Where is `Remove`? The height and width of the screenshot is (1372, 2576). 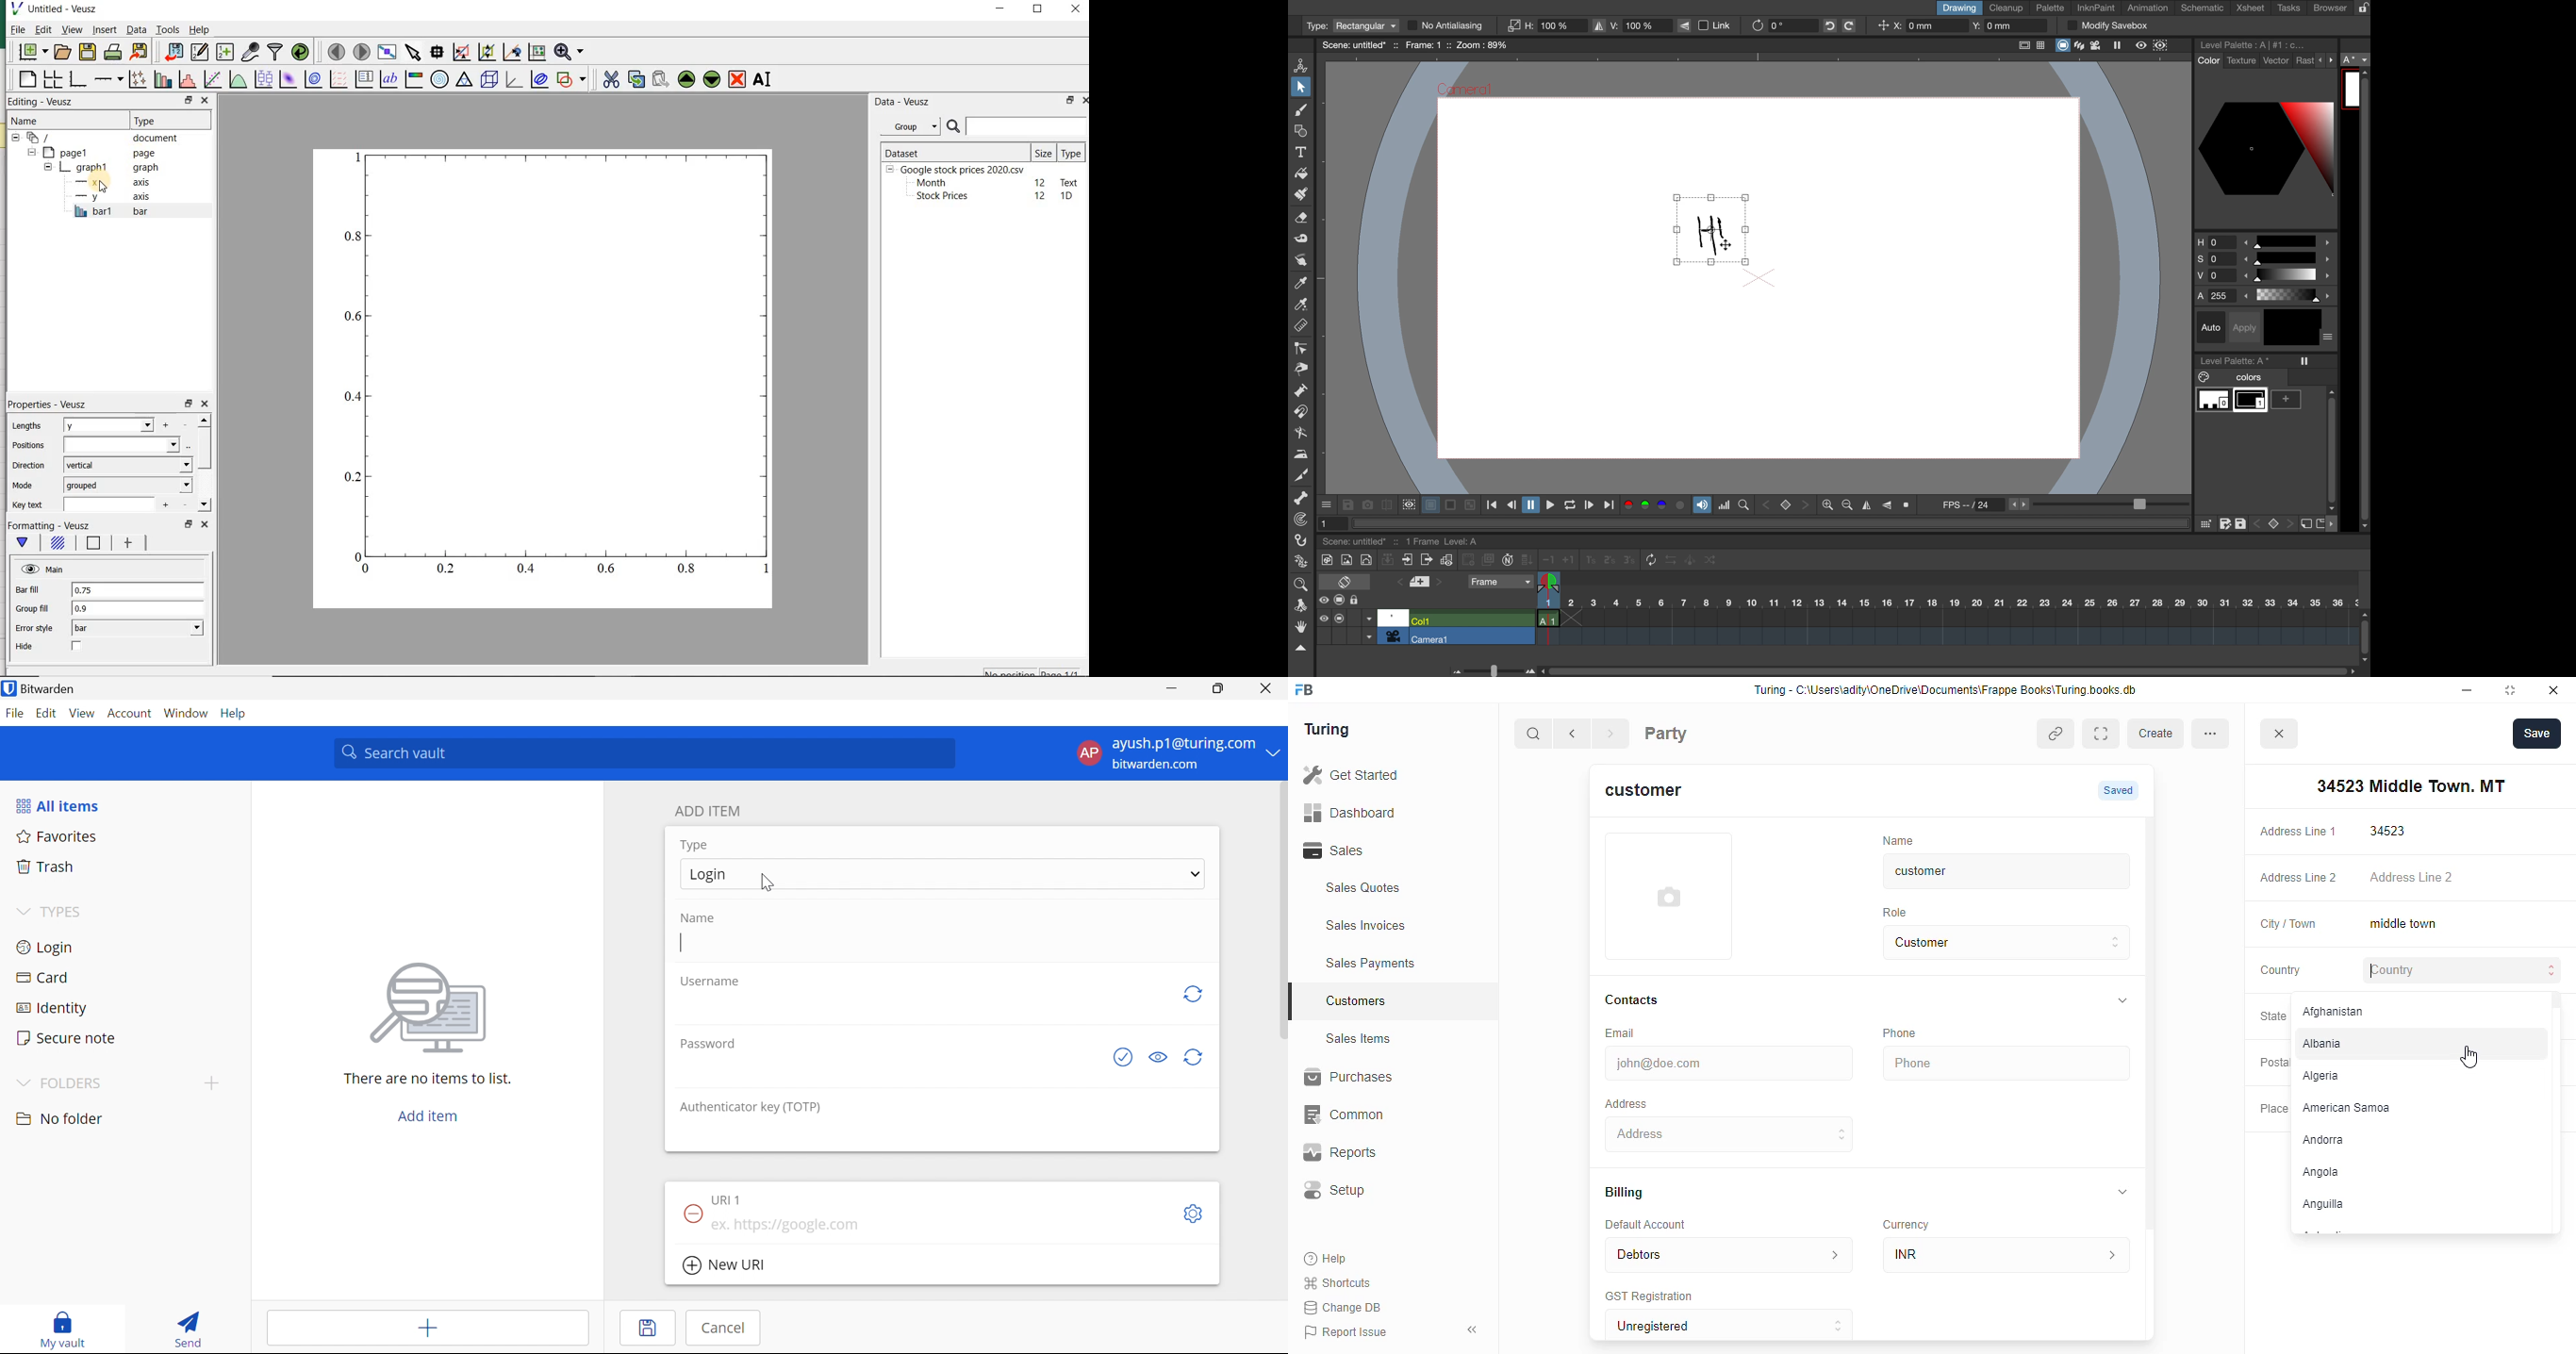 Remove is located at coordinates (690, 1213).